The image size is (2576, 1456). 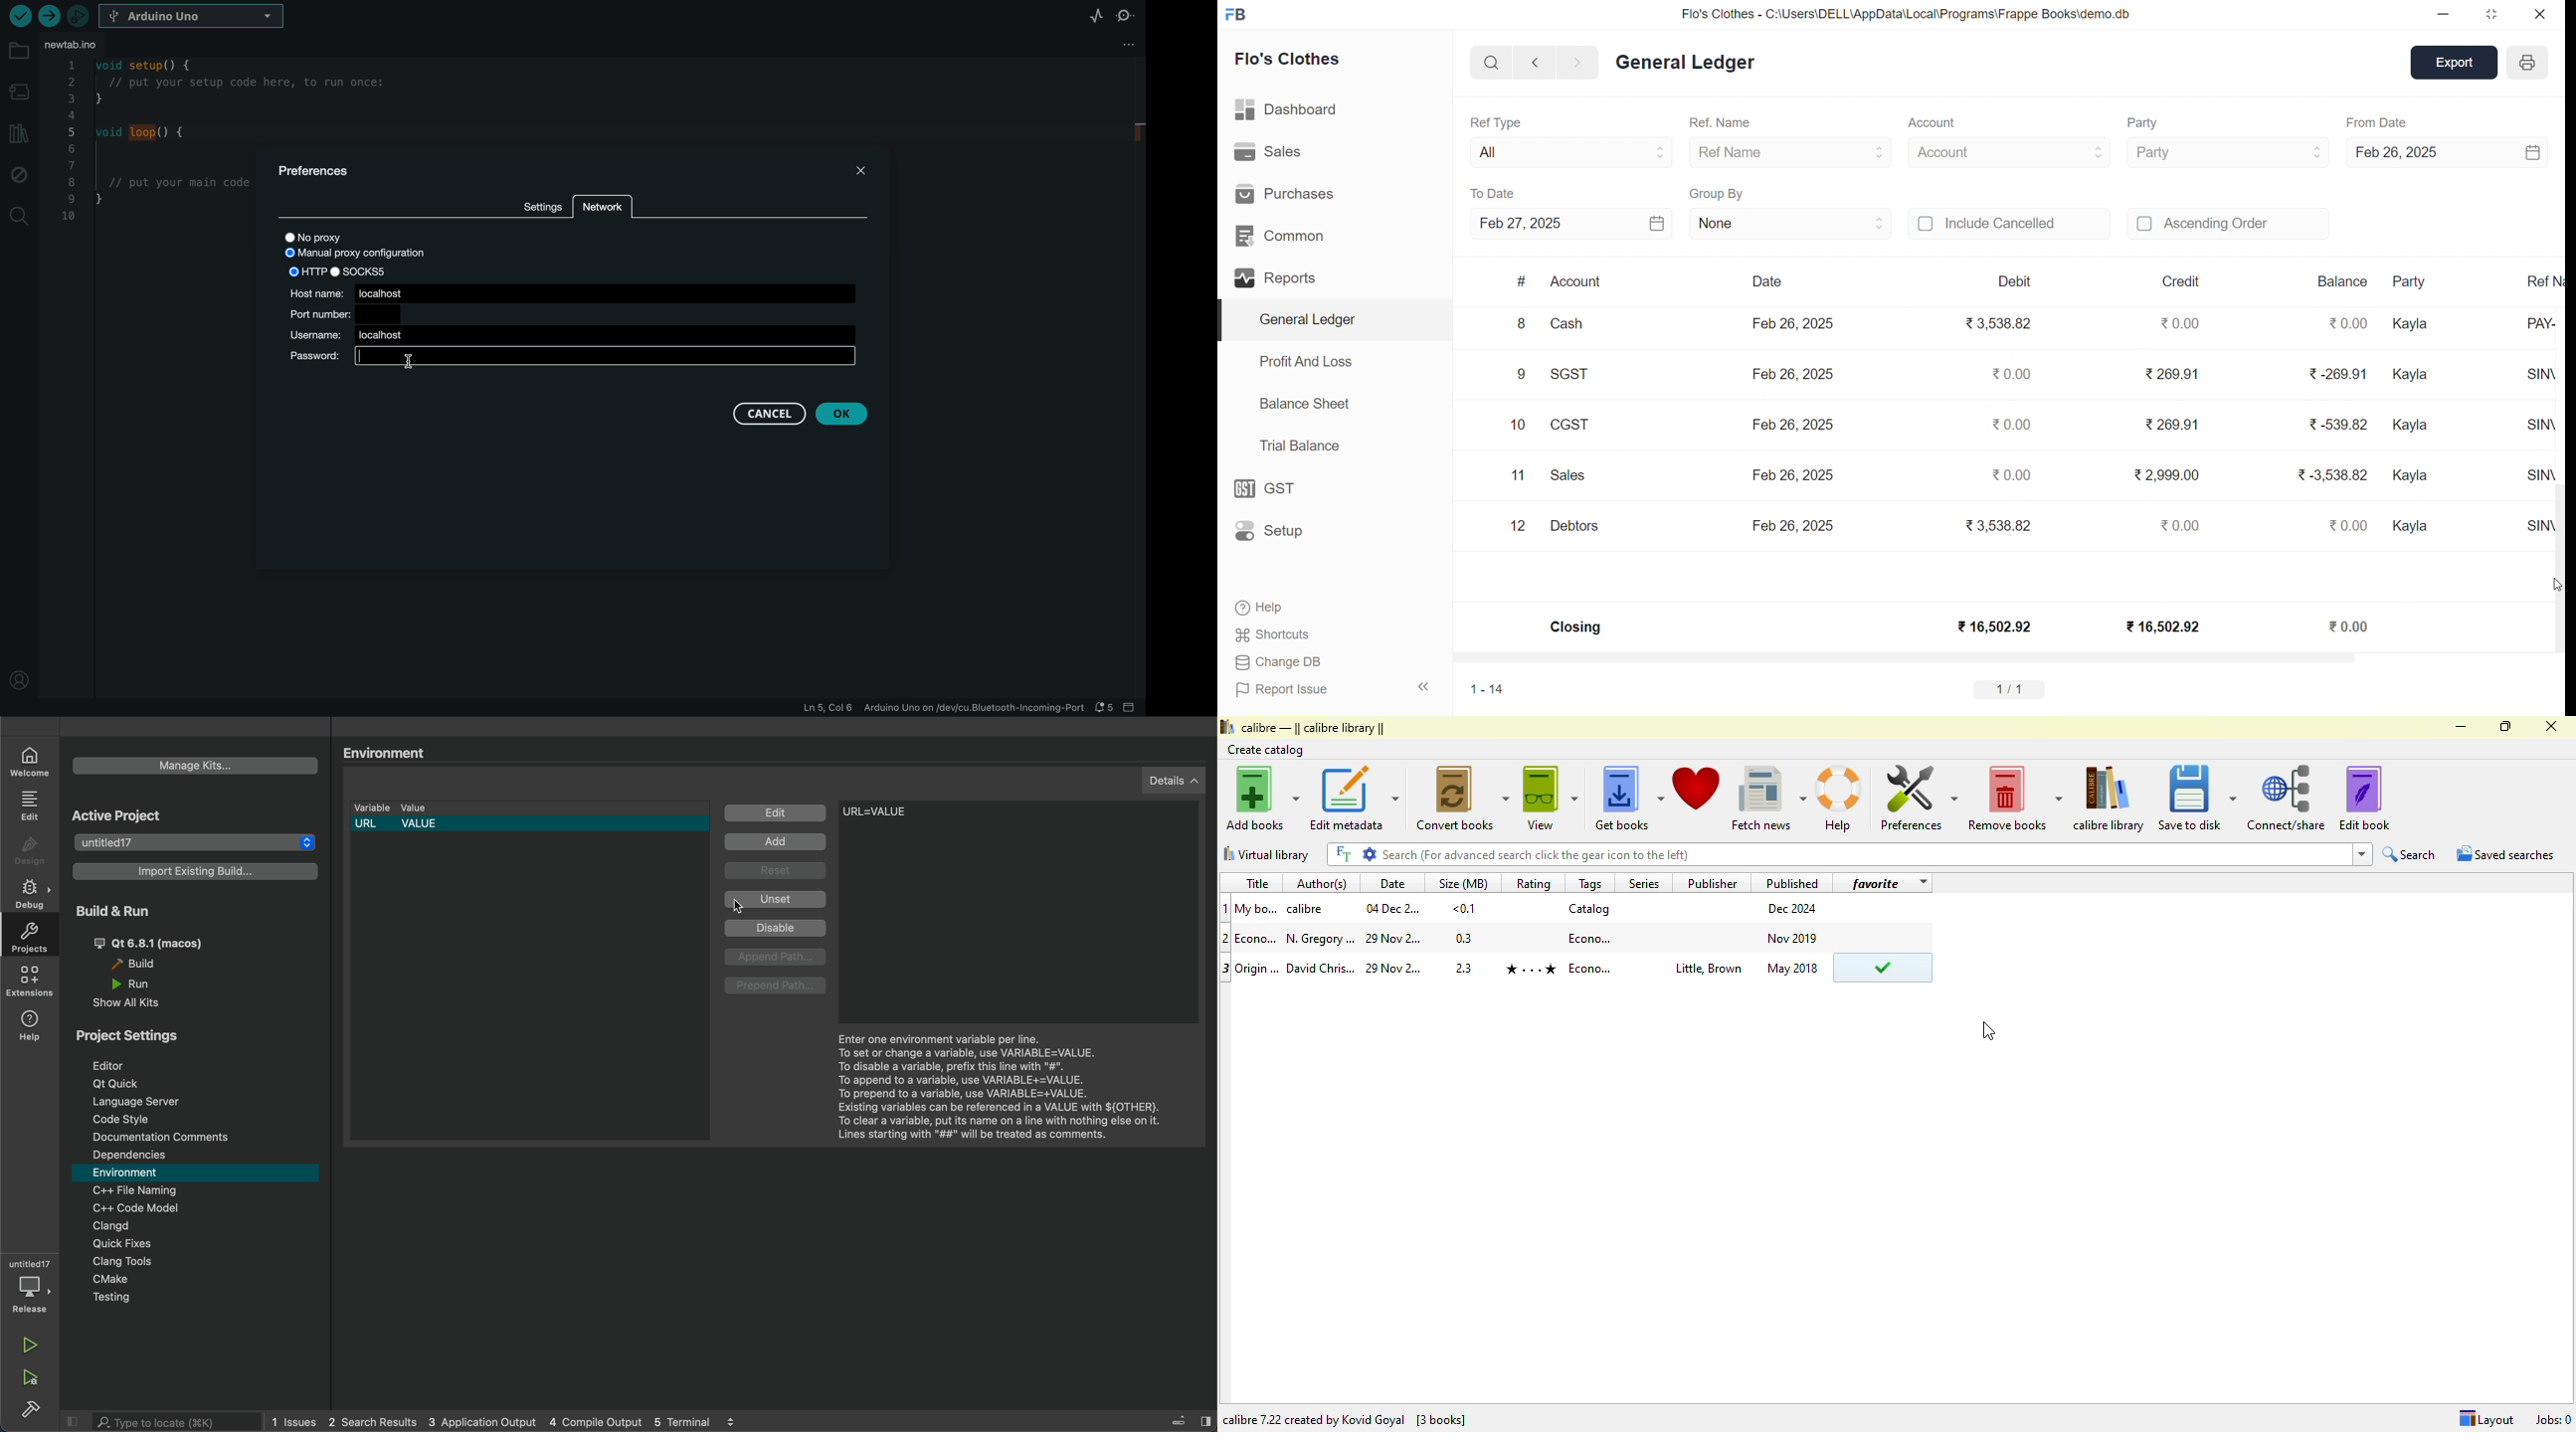 I want to click on connect/share, so click(x=2287, y=798).